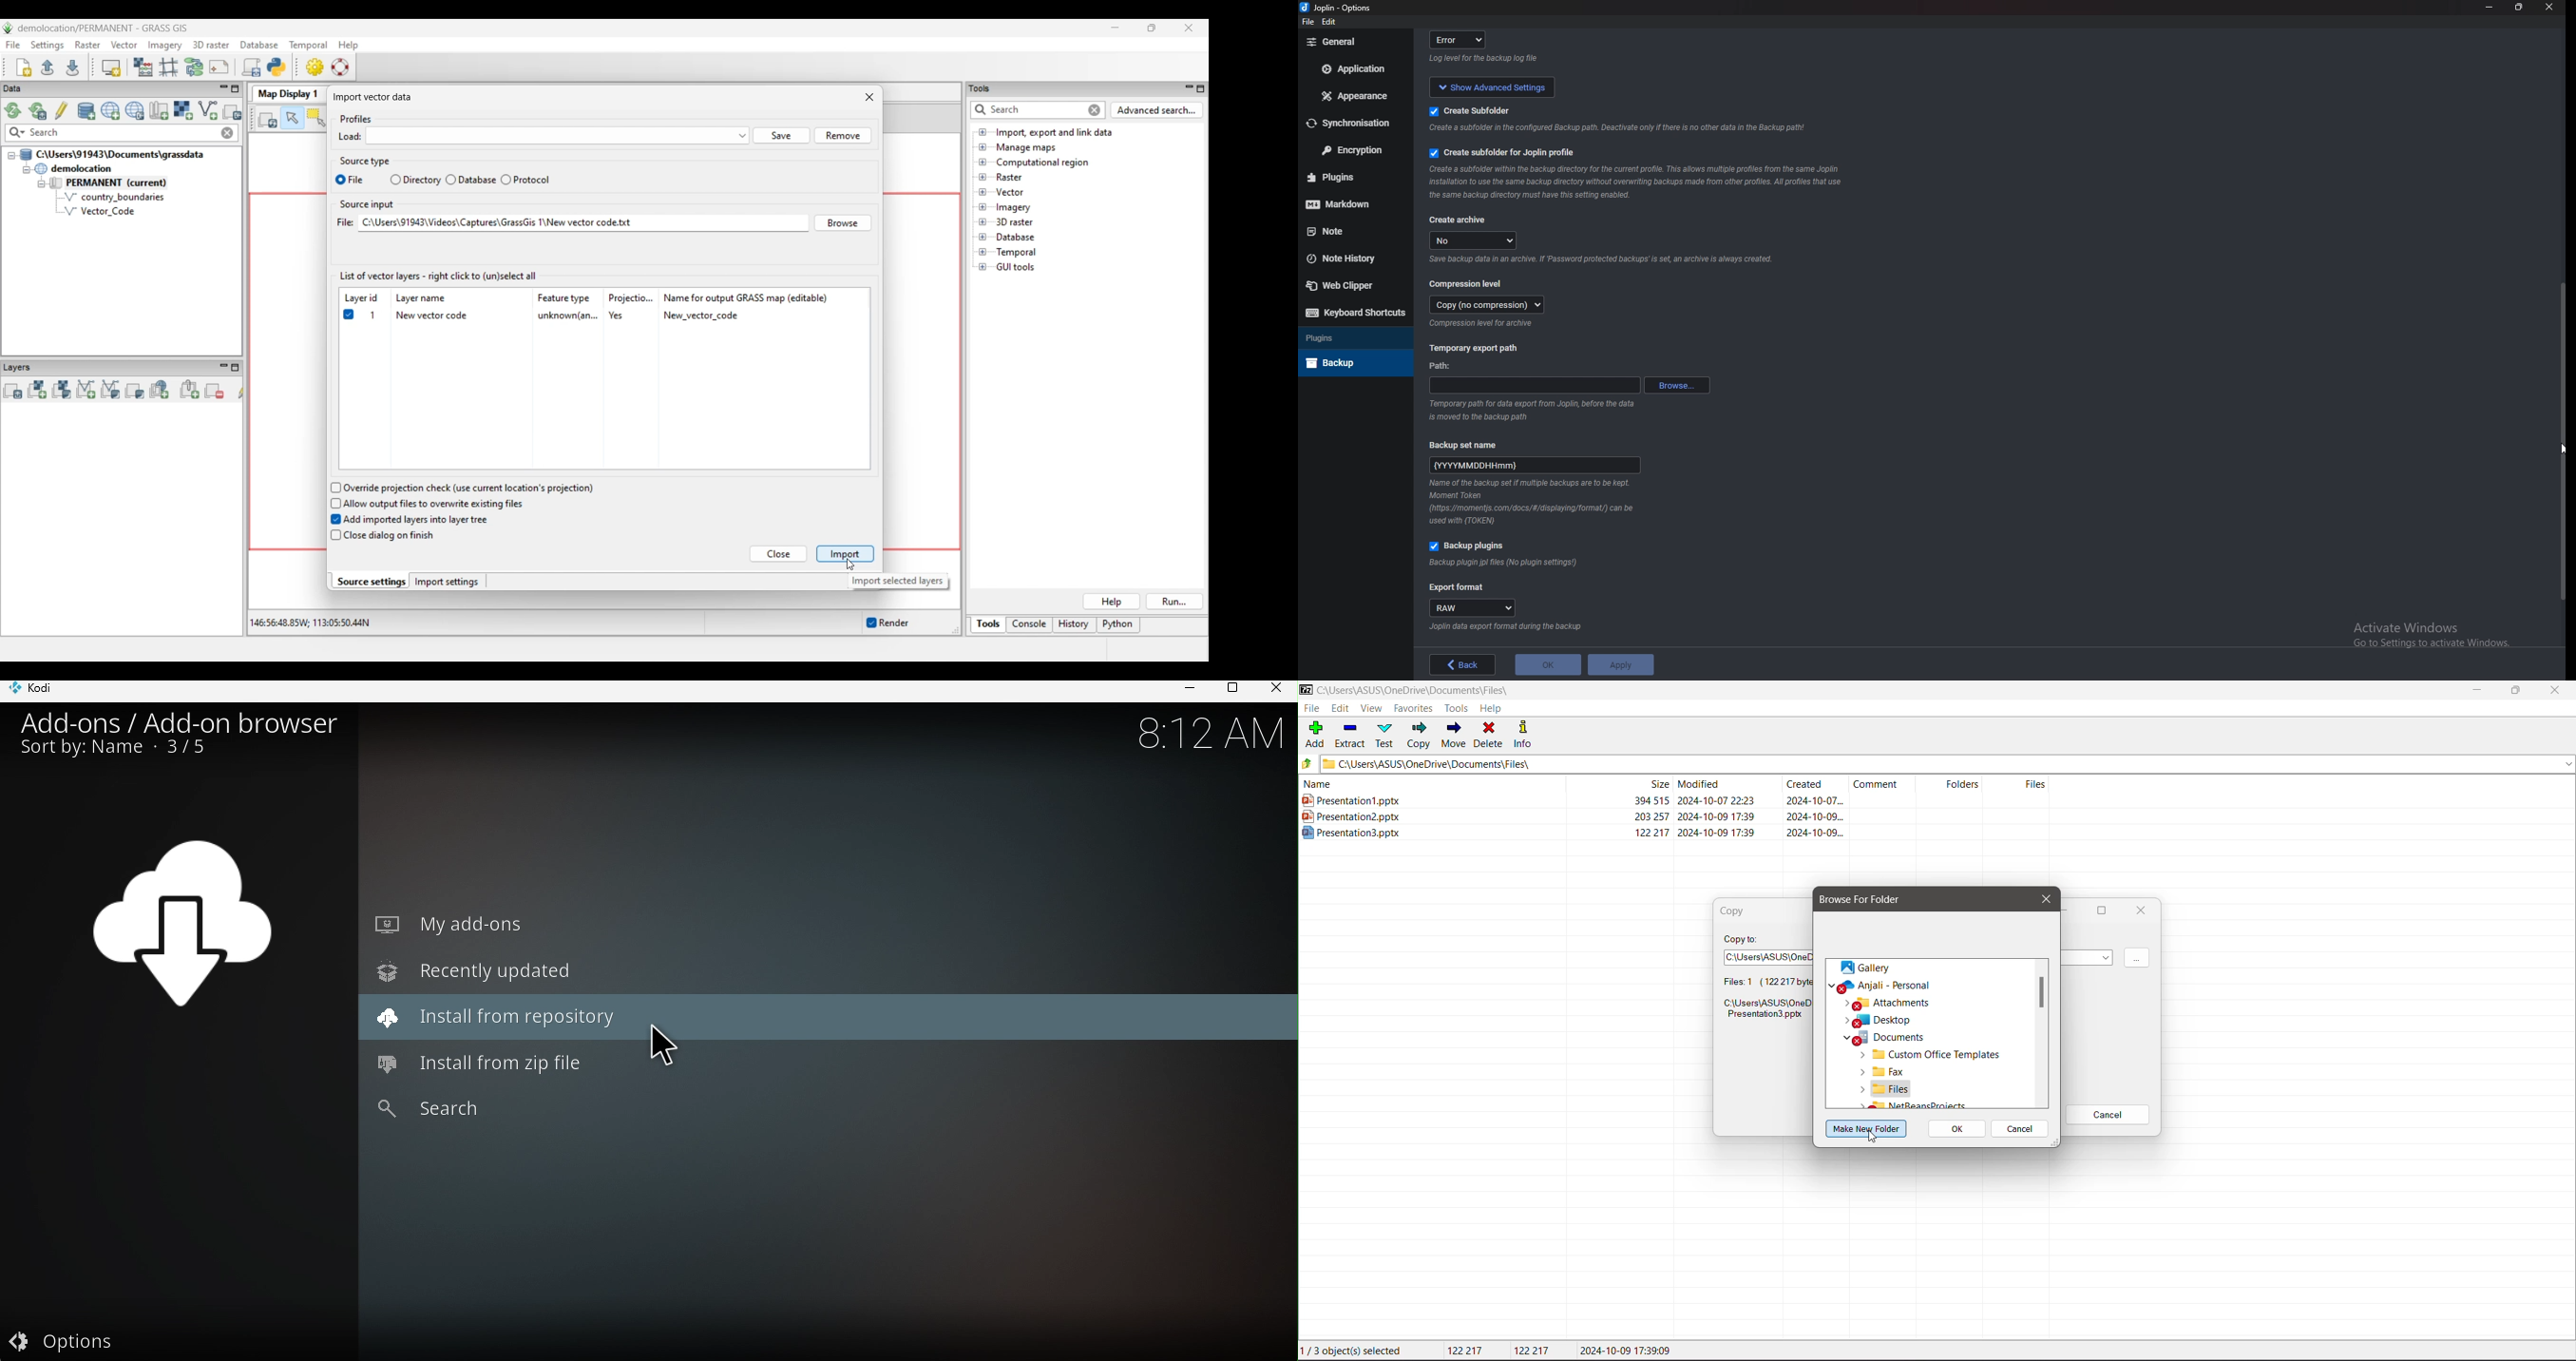 This screenshot has width=2576, height=1372. What do you see at coordinates (2492, 7) in the screenshot?
I see `Minimize` at bounding box center [2492, 7].